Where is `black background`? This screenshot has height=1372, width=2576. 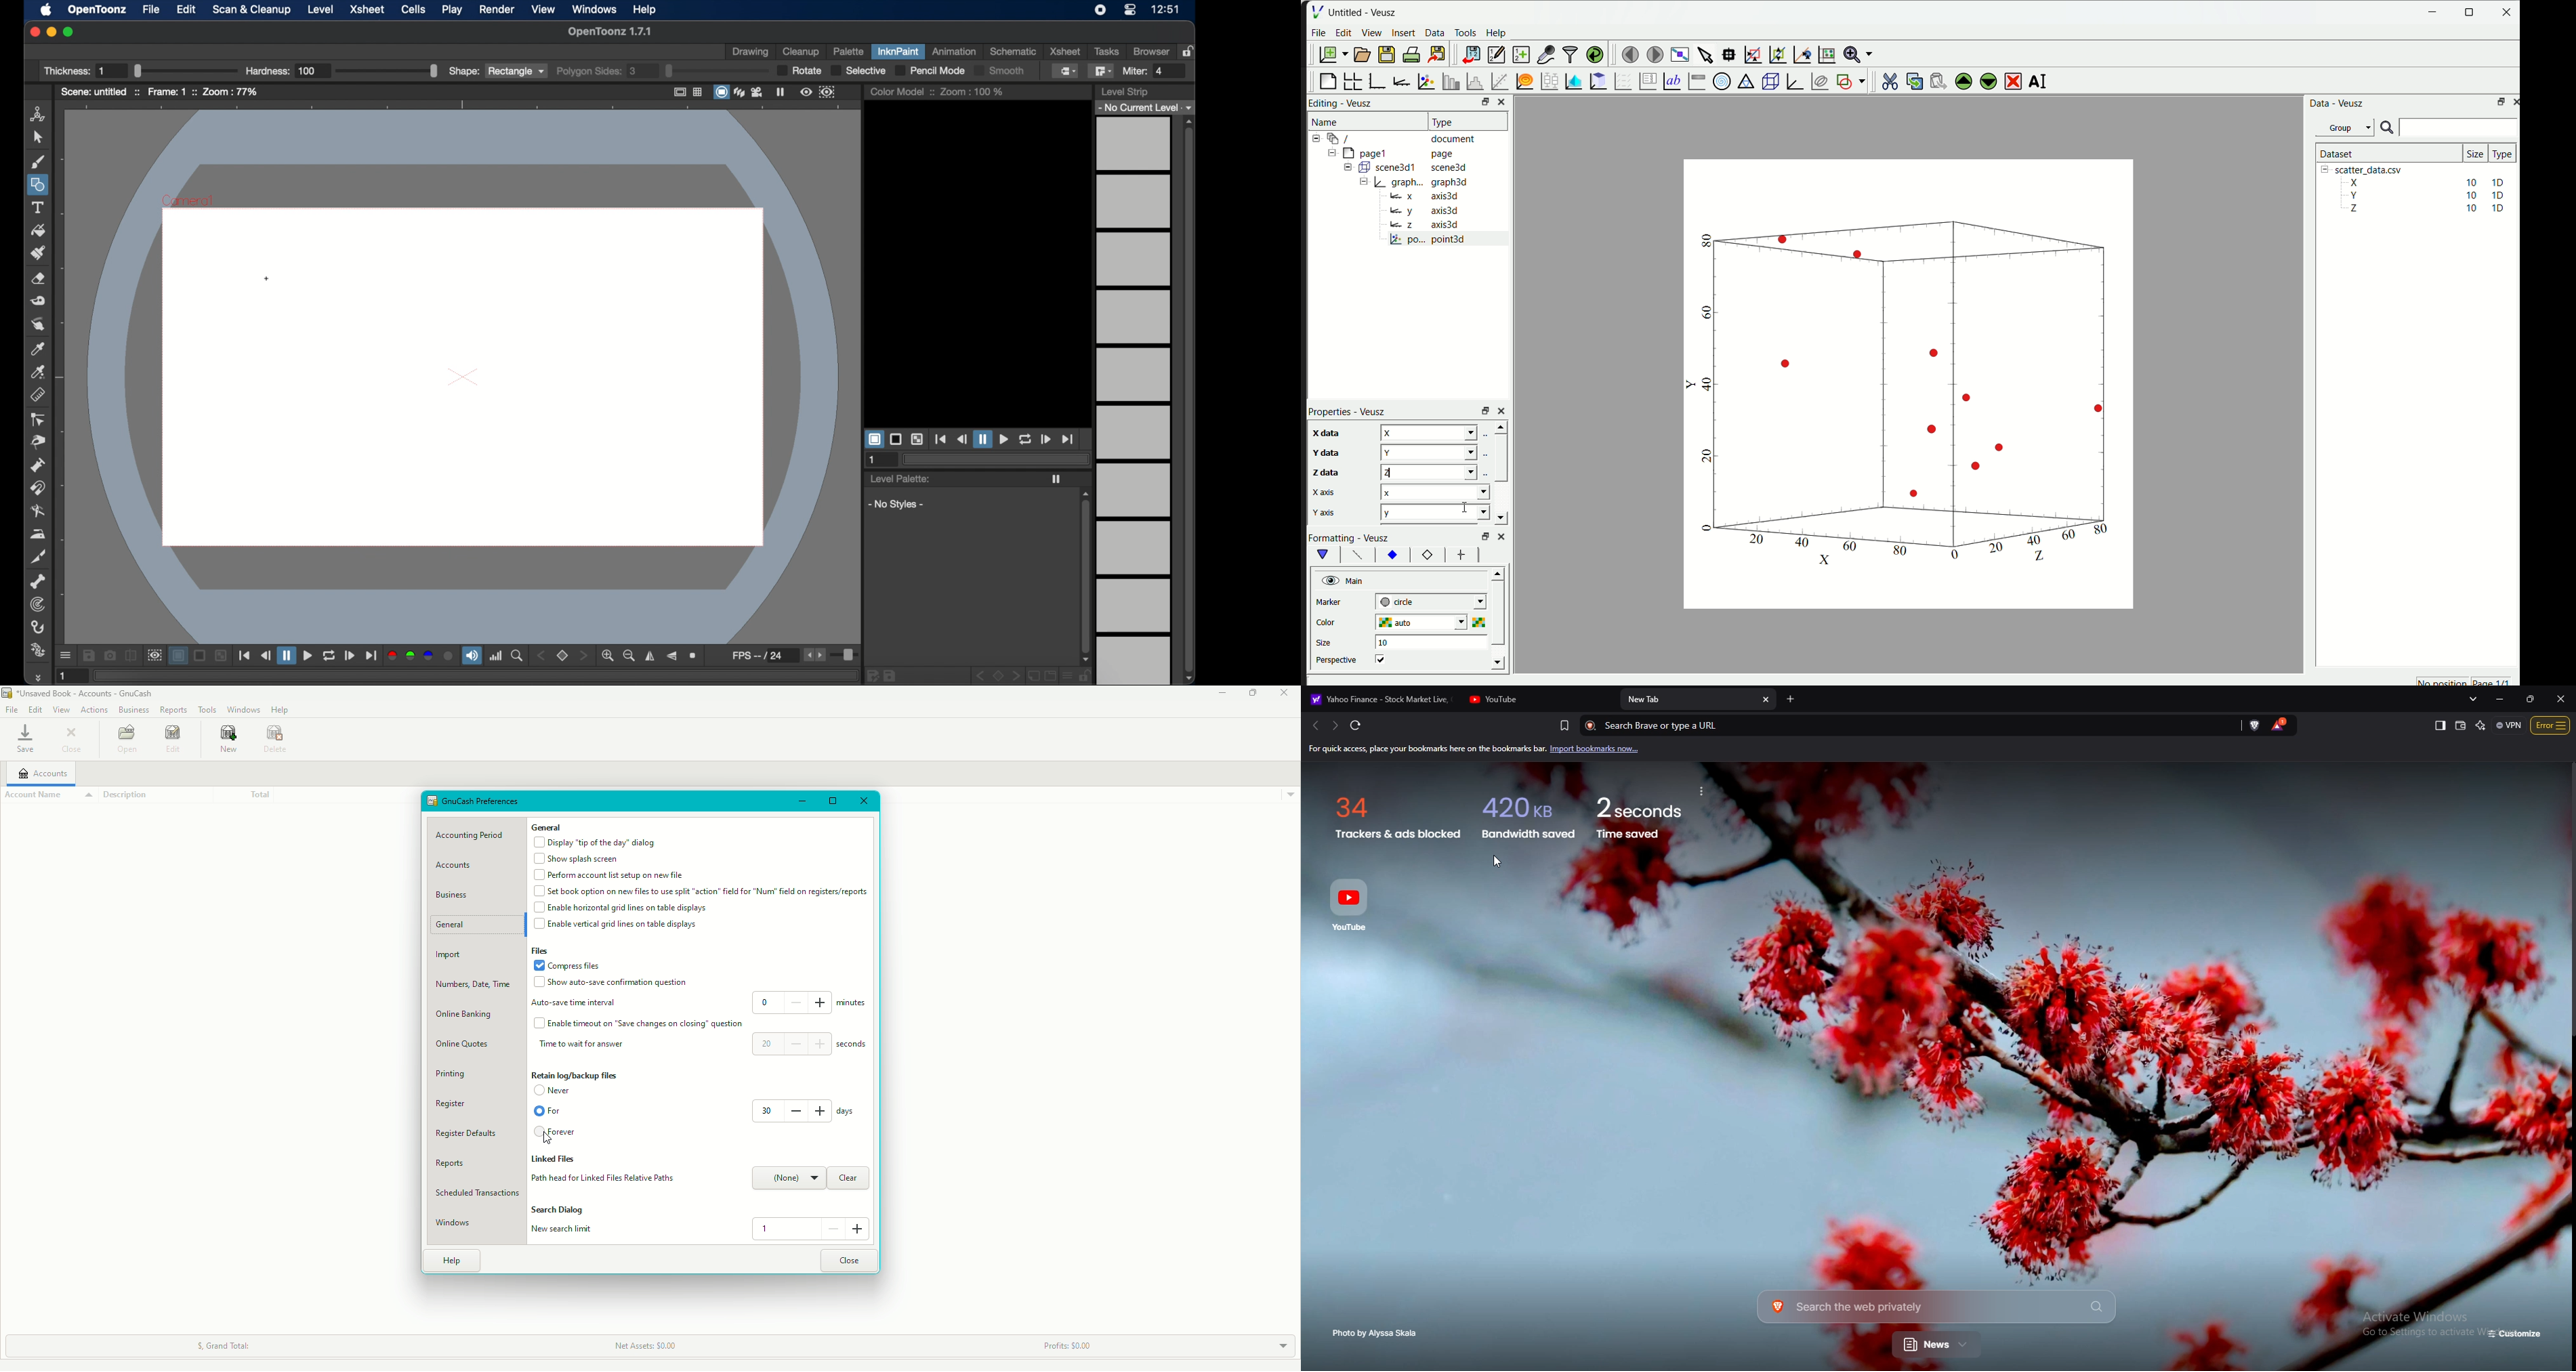 black background is located at coordinates (896, 439).